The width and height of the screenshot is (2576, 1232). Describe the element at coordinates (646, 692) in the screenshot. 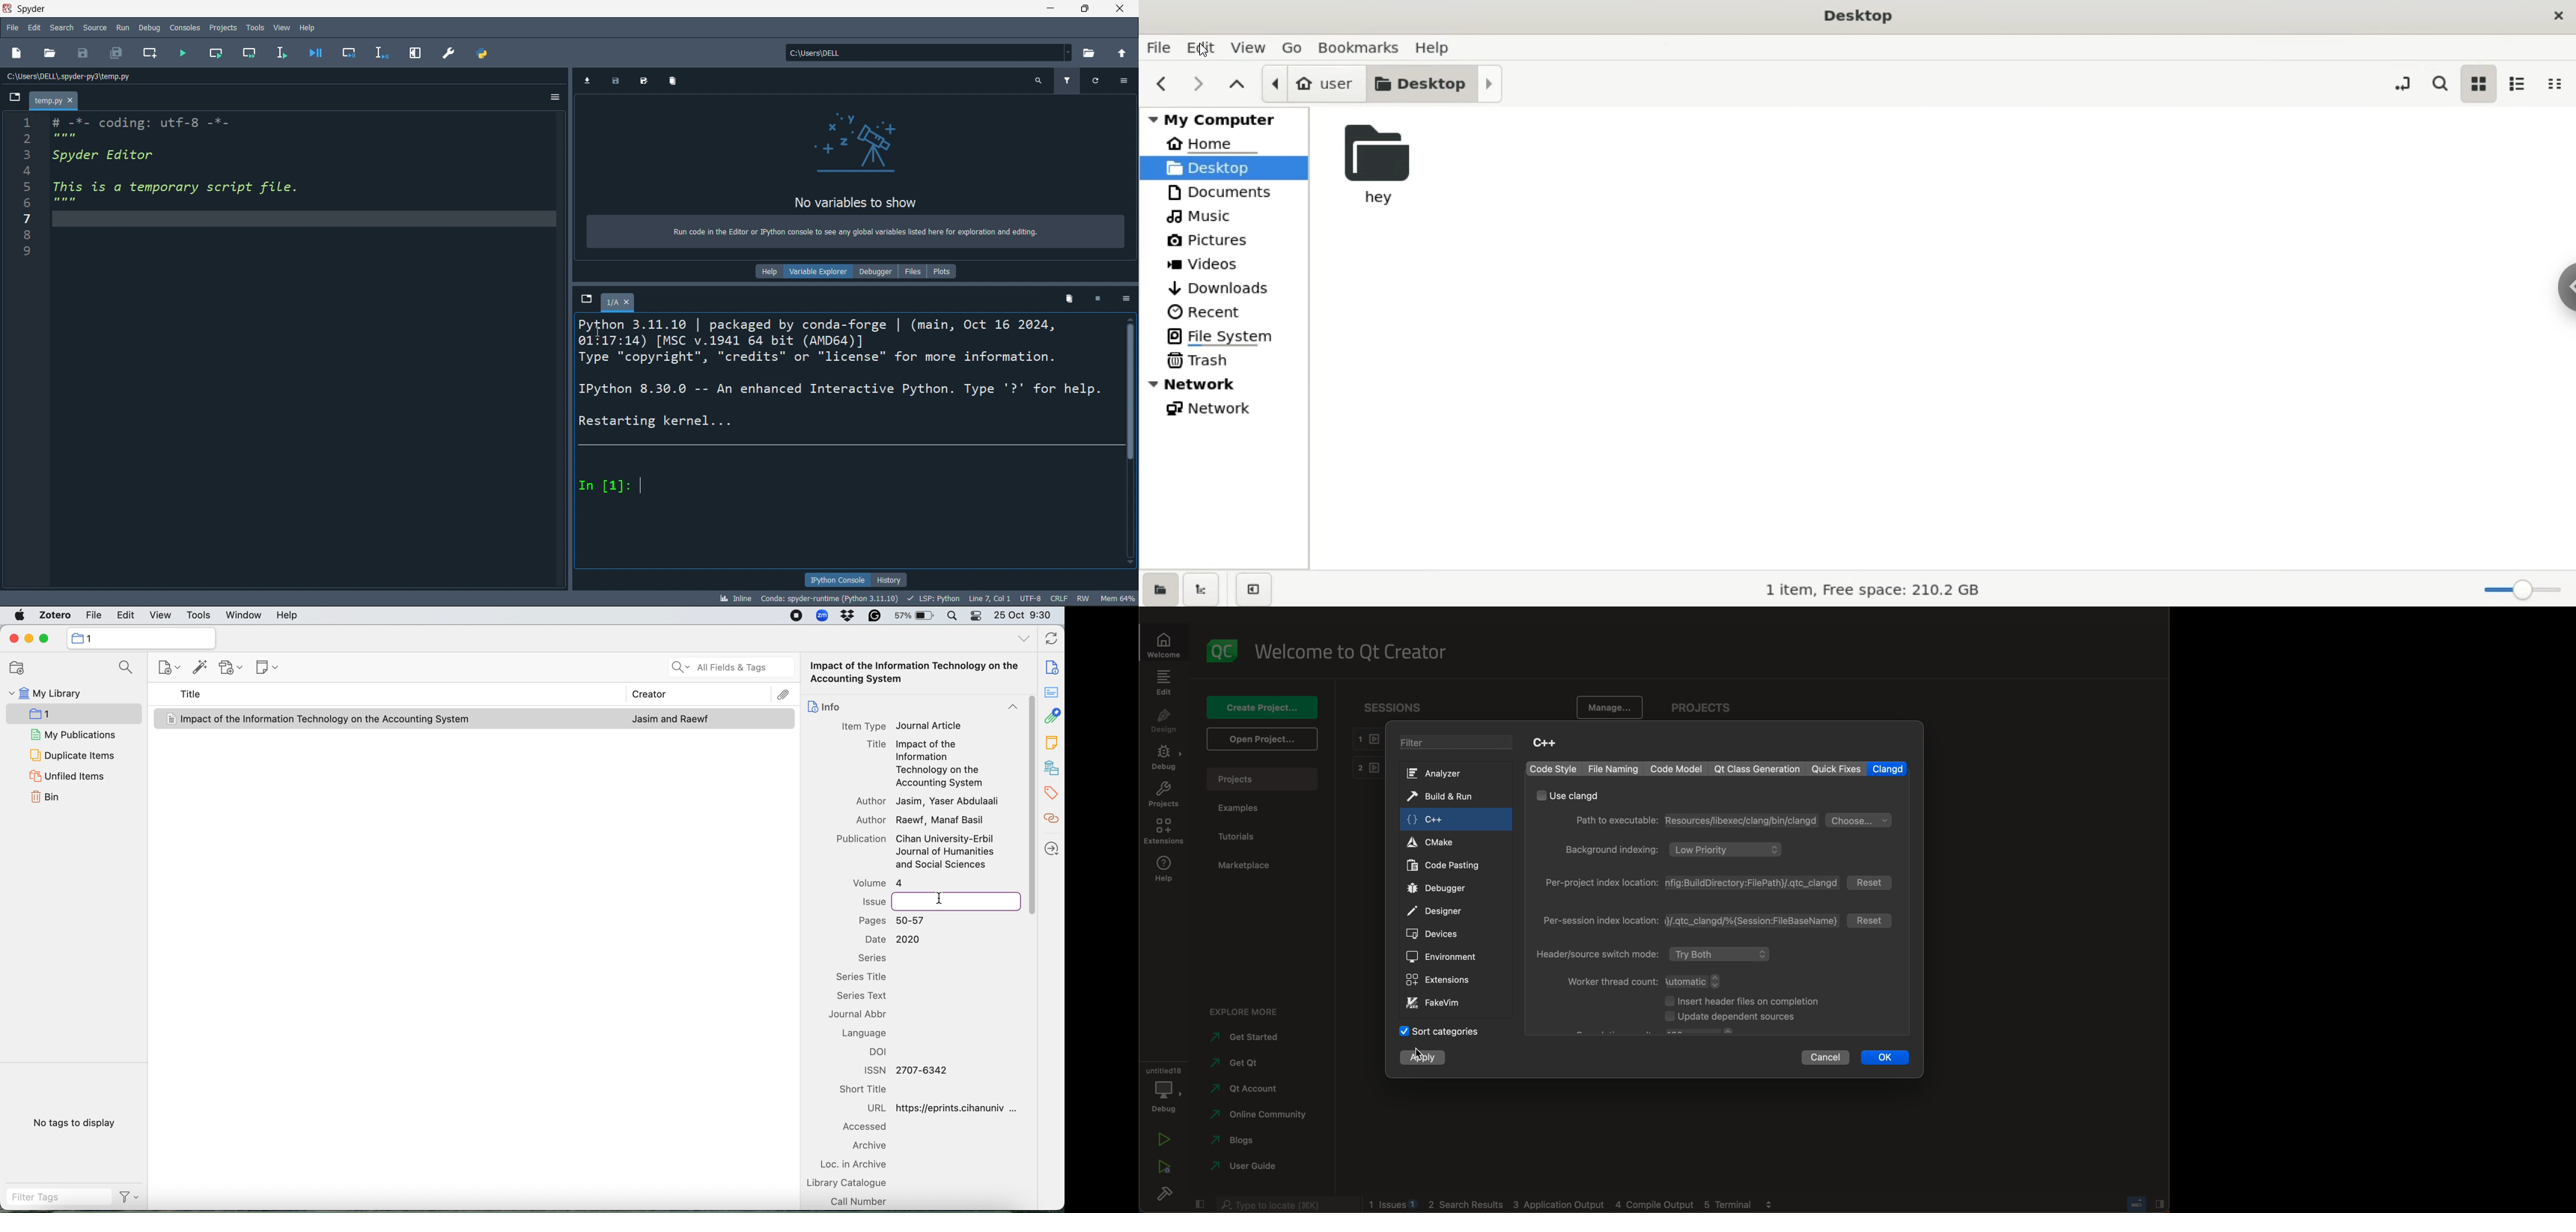

I see `Creator` at that location.